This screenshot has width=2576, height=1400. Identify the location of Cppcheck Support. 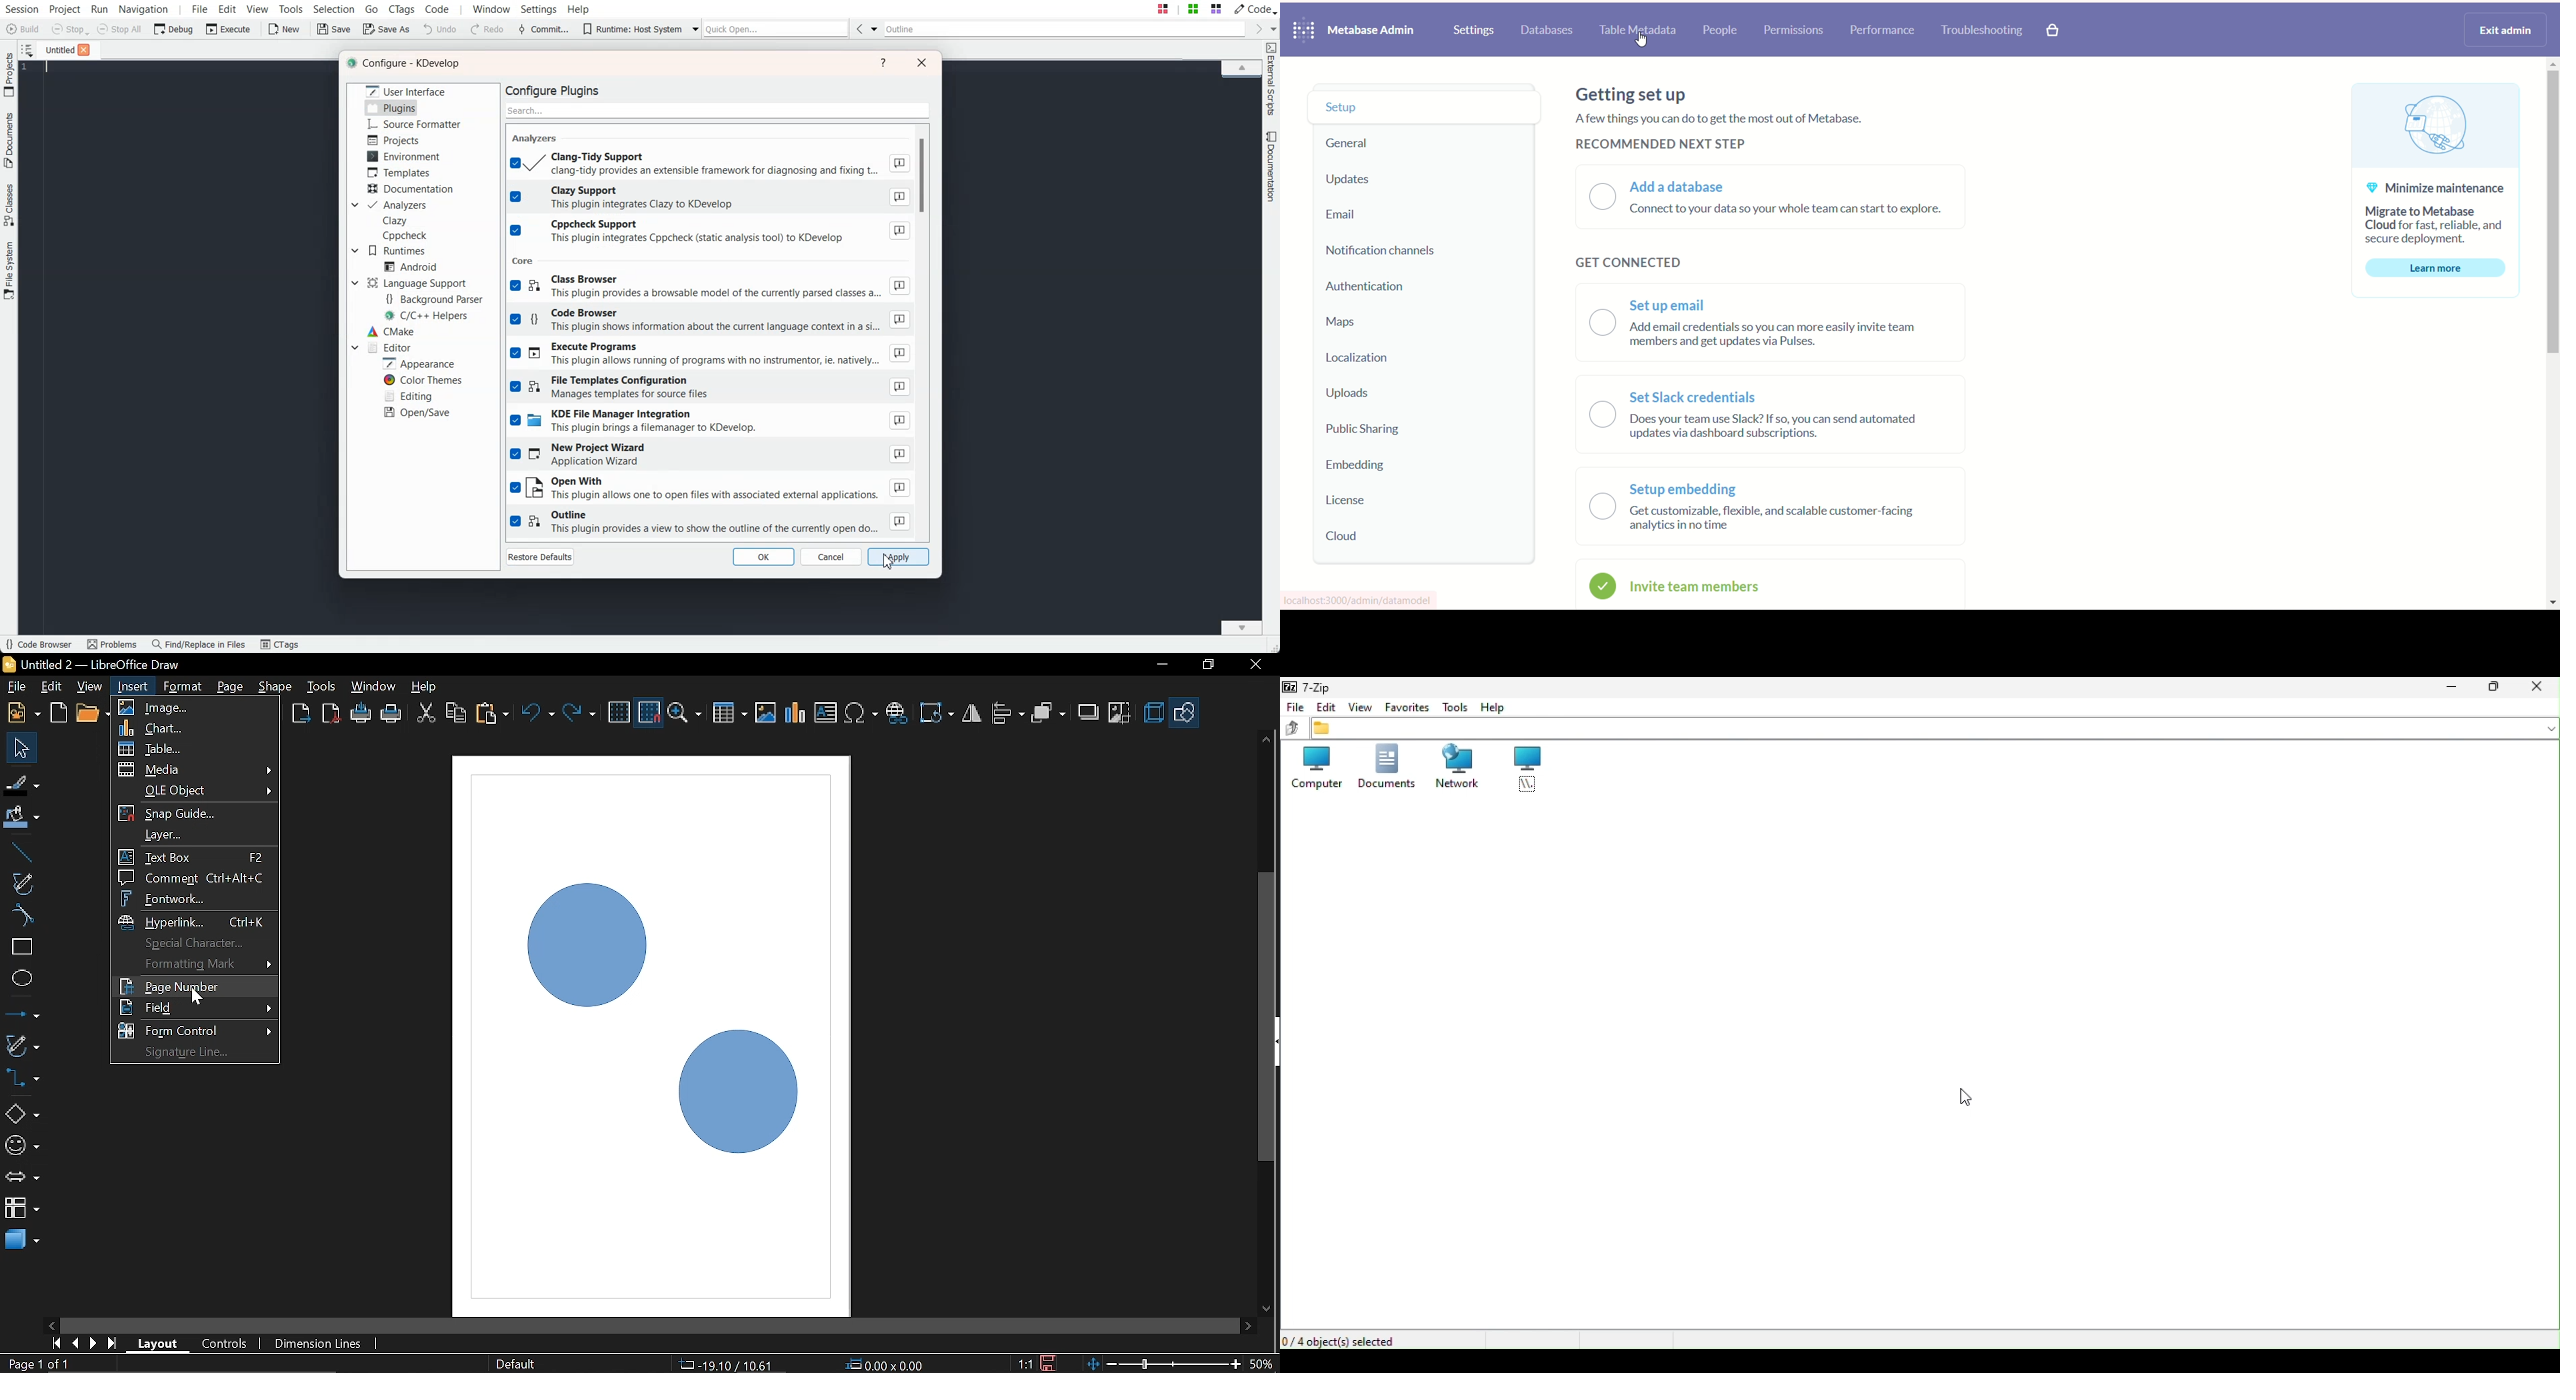
(711, 232).